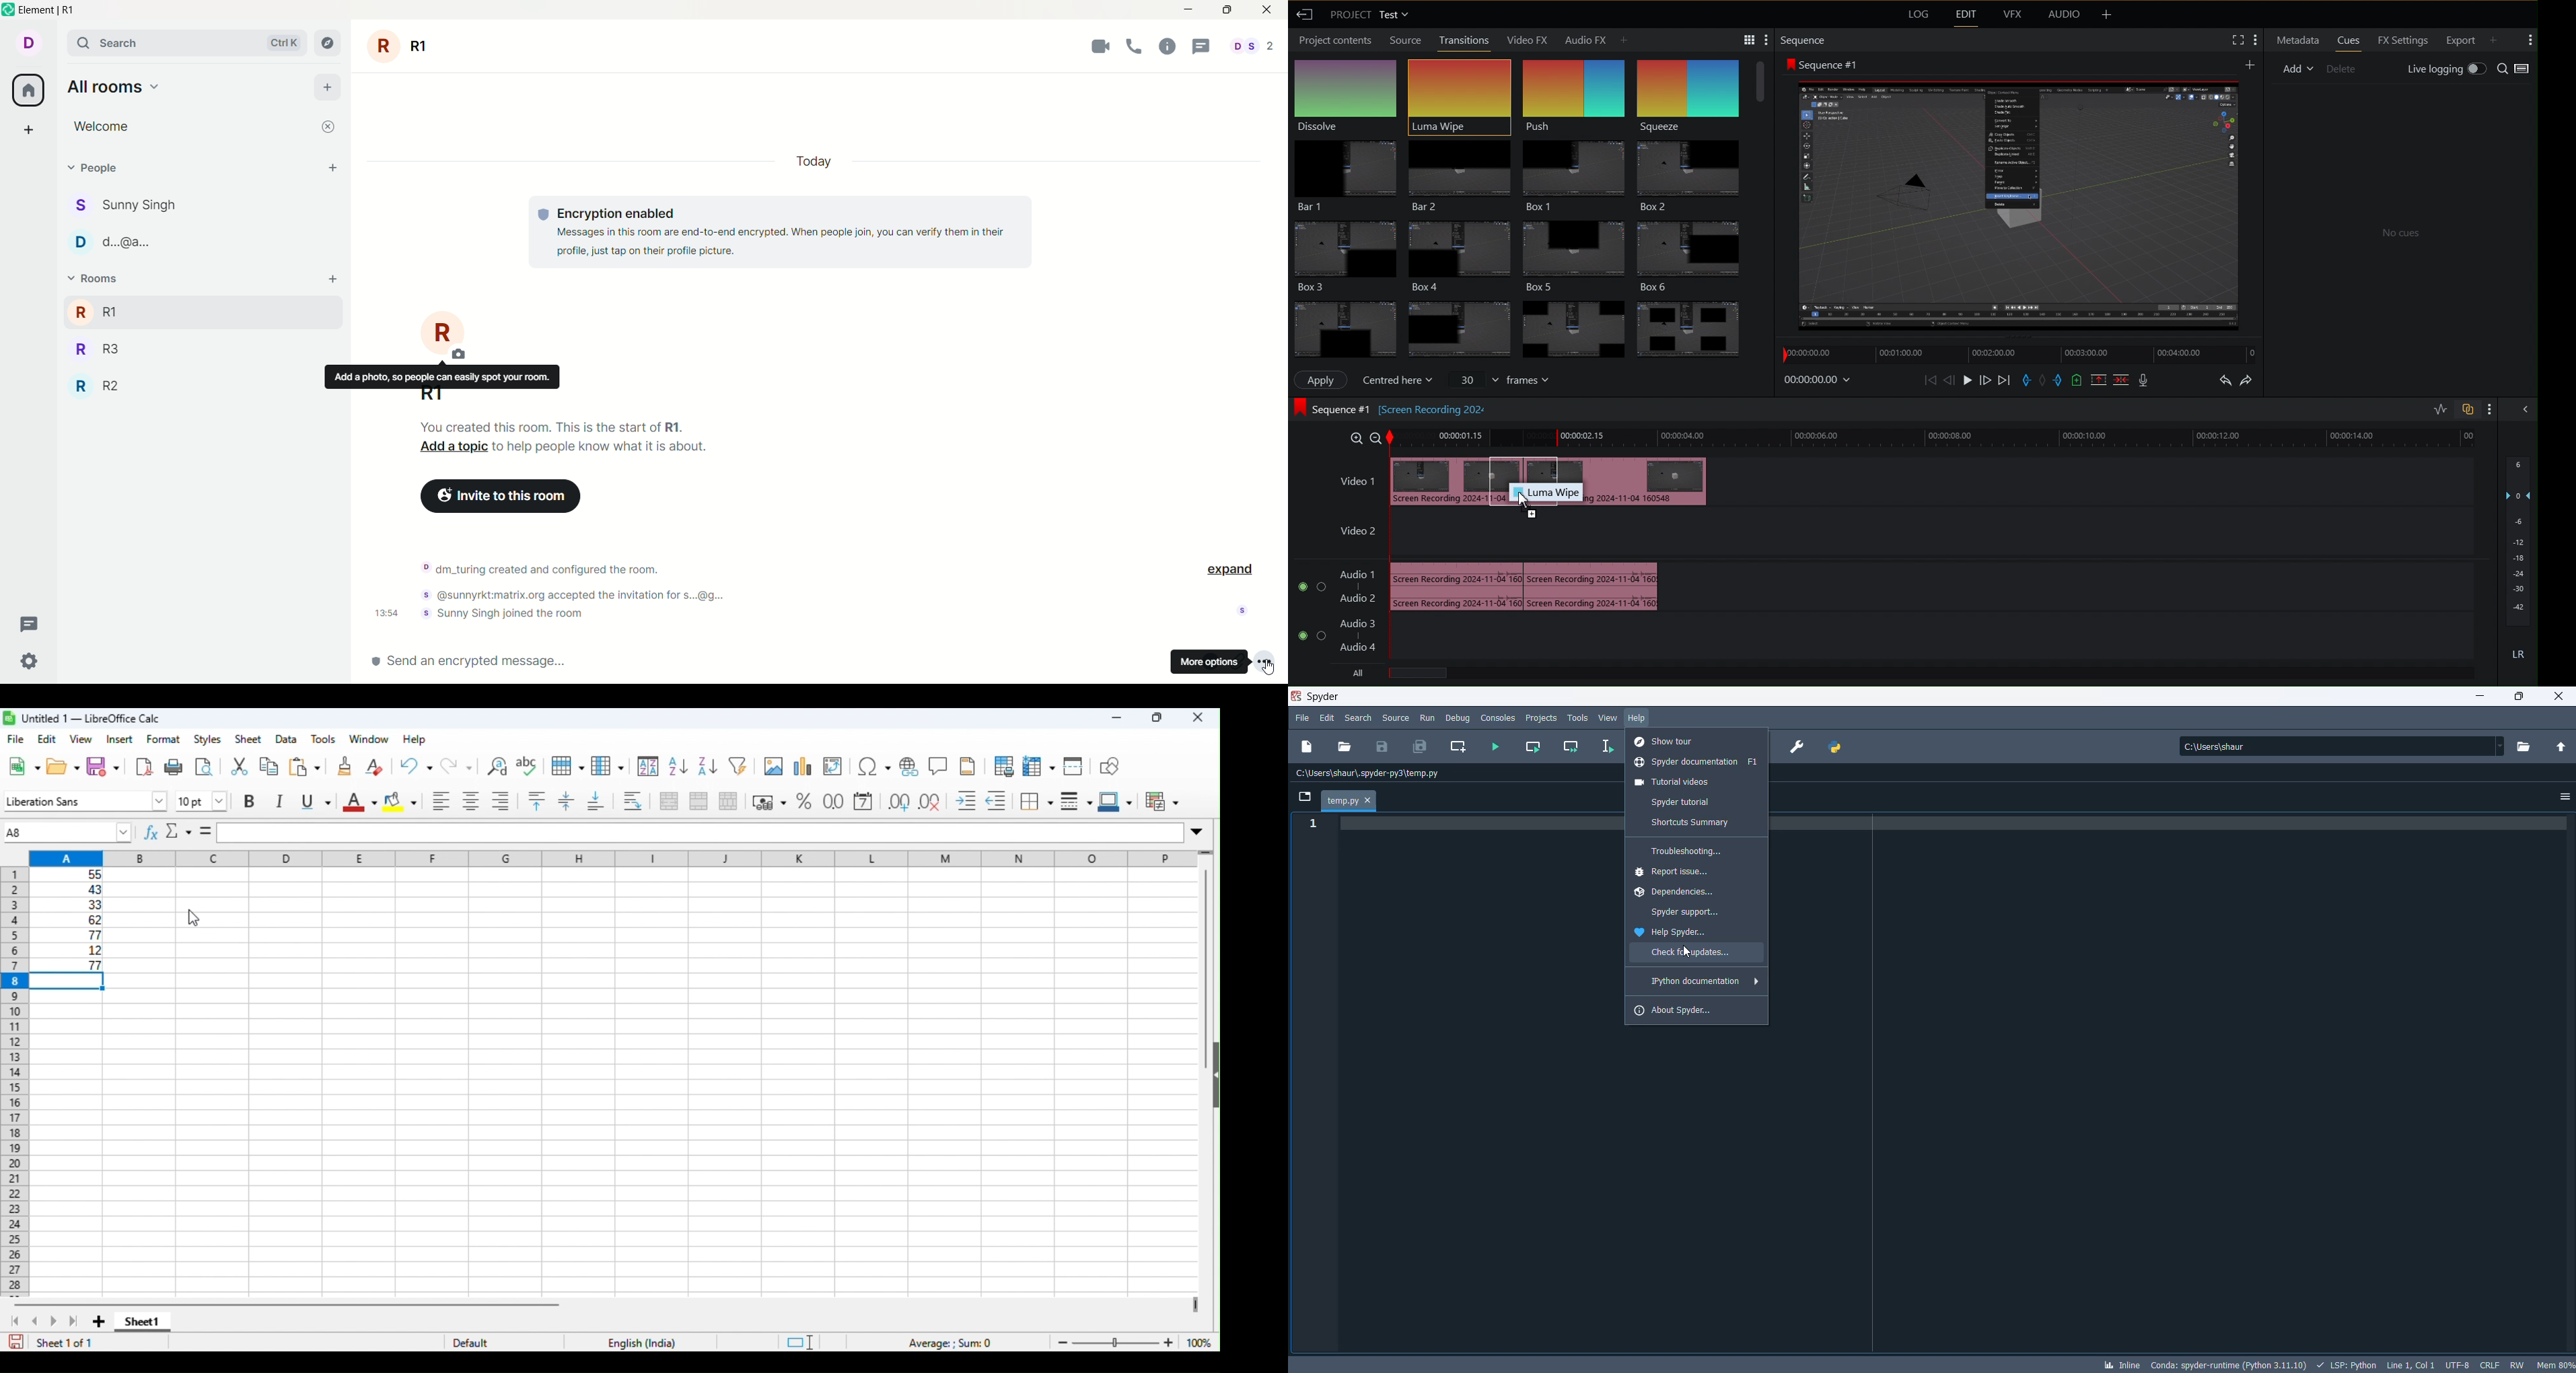  Describe the element at coordinates (333, 167) in the screenshot. I see `start chat` at that location.